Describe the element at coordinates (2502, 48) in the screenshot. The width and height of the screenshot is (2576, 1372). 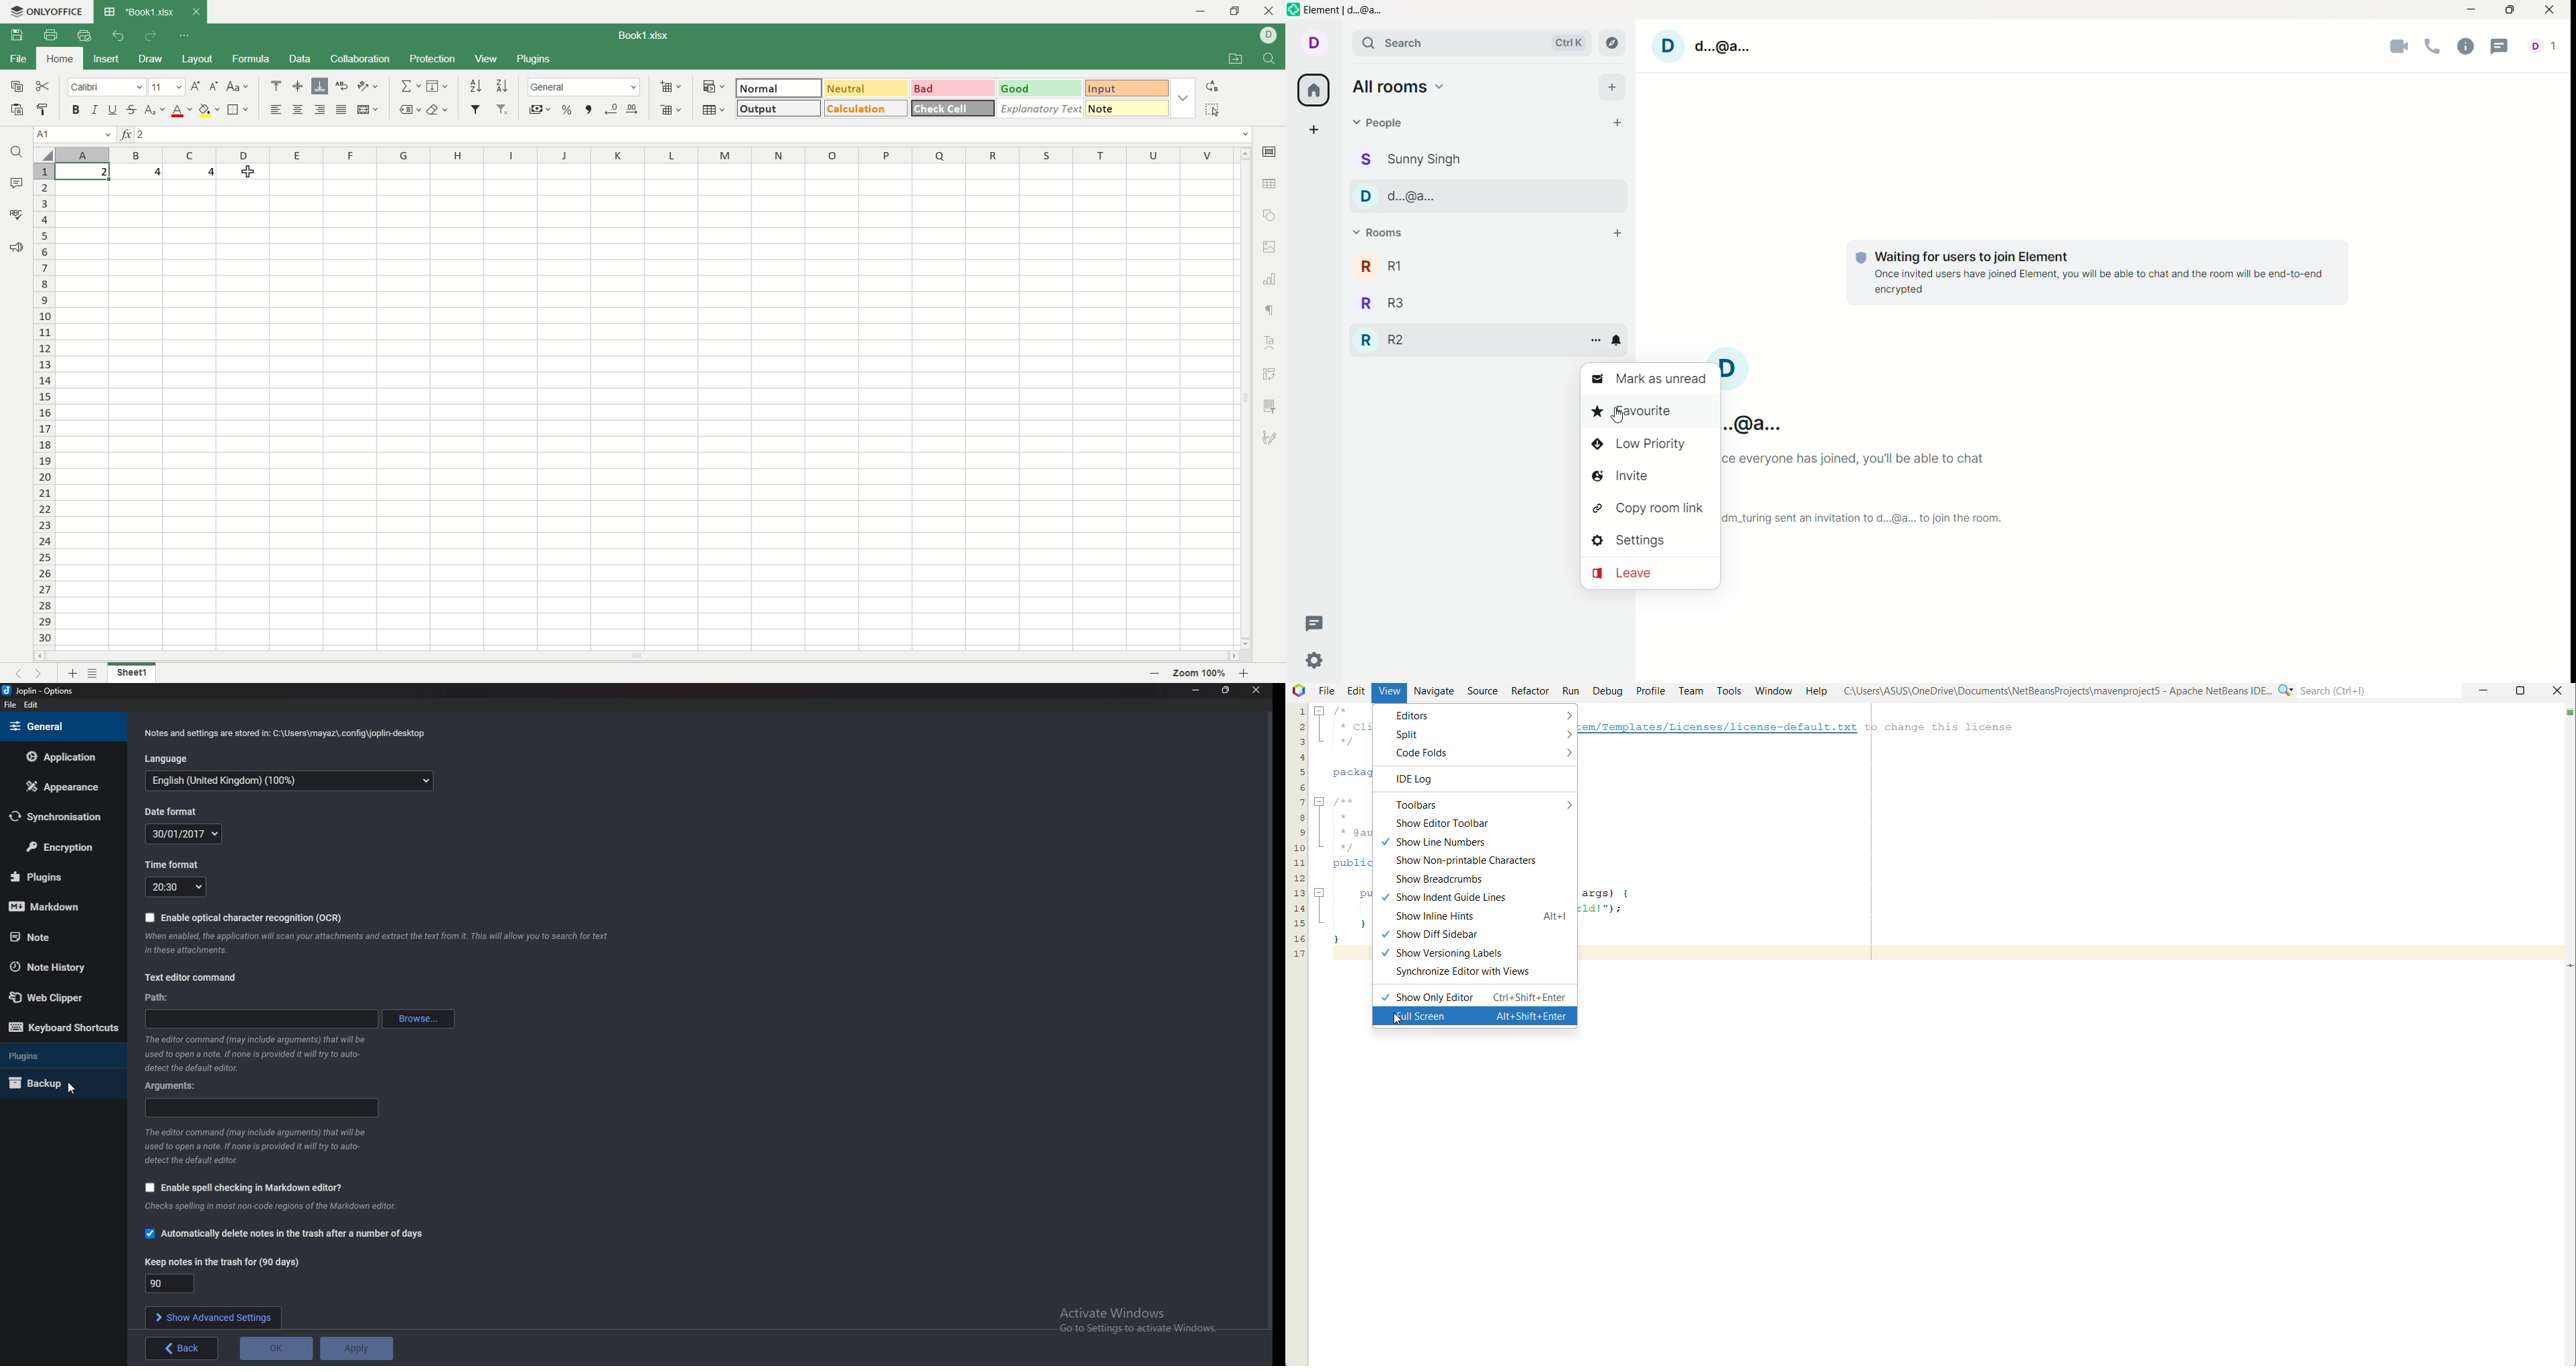
I see `threads` at that location.